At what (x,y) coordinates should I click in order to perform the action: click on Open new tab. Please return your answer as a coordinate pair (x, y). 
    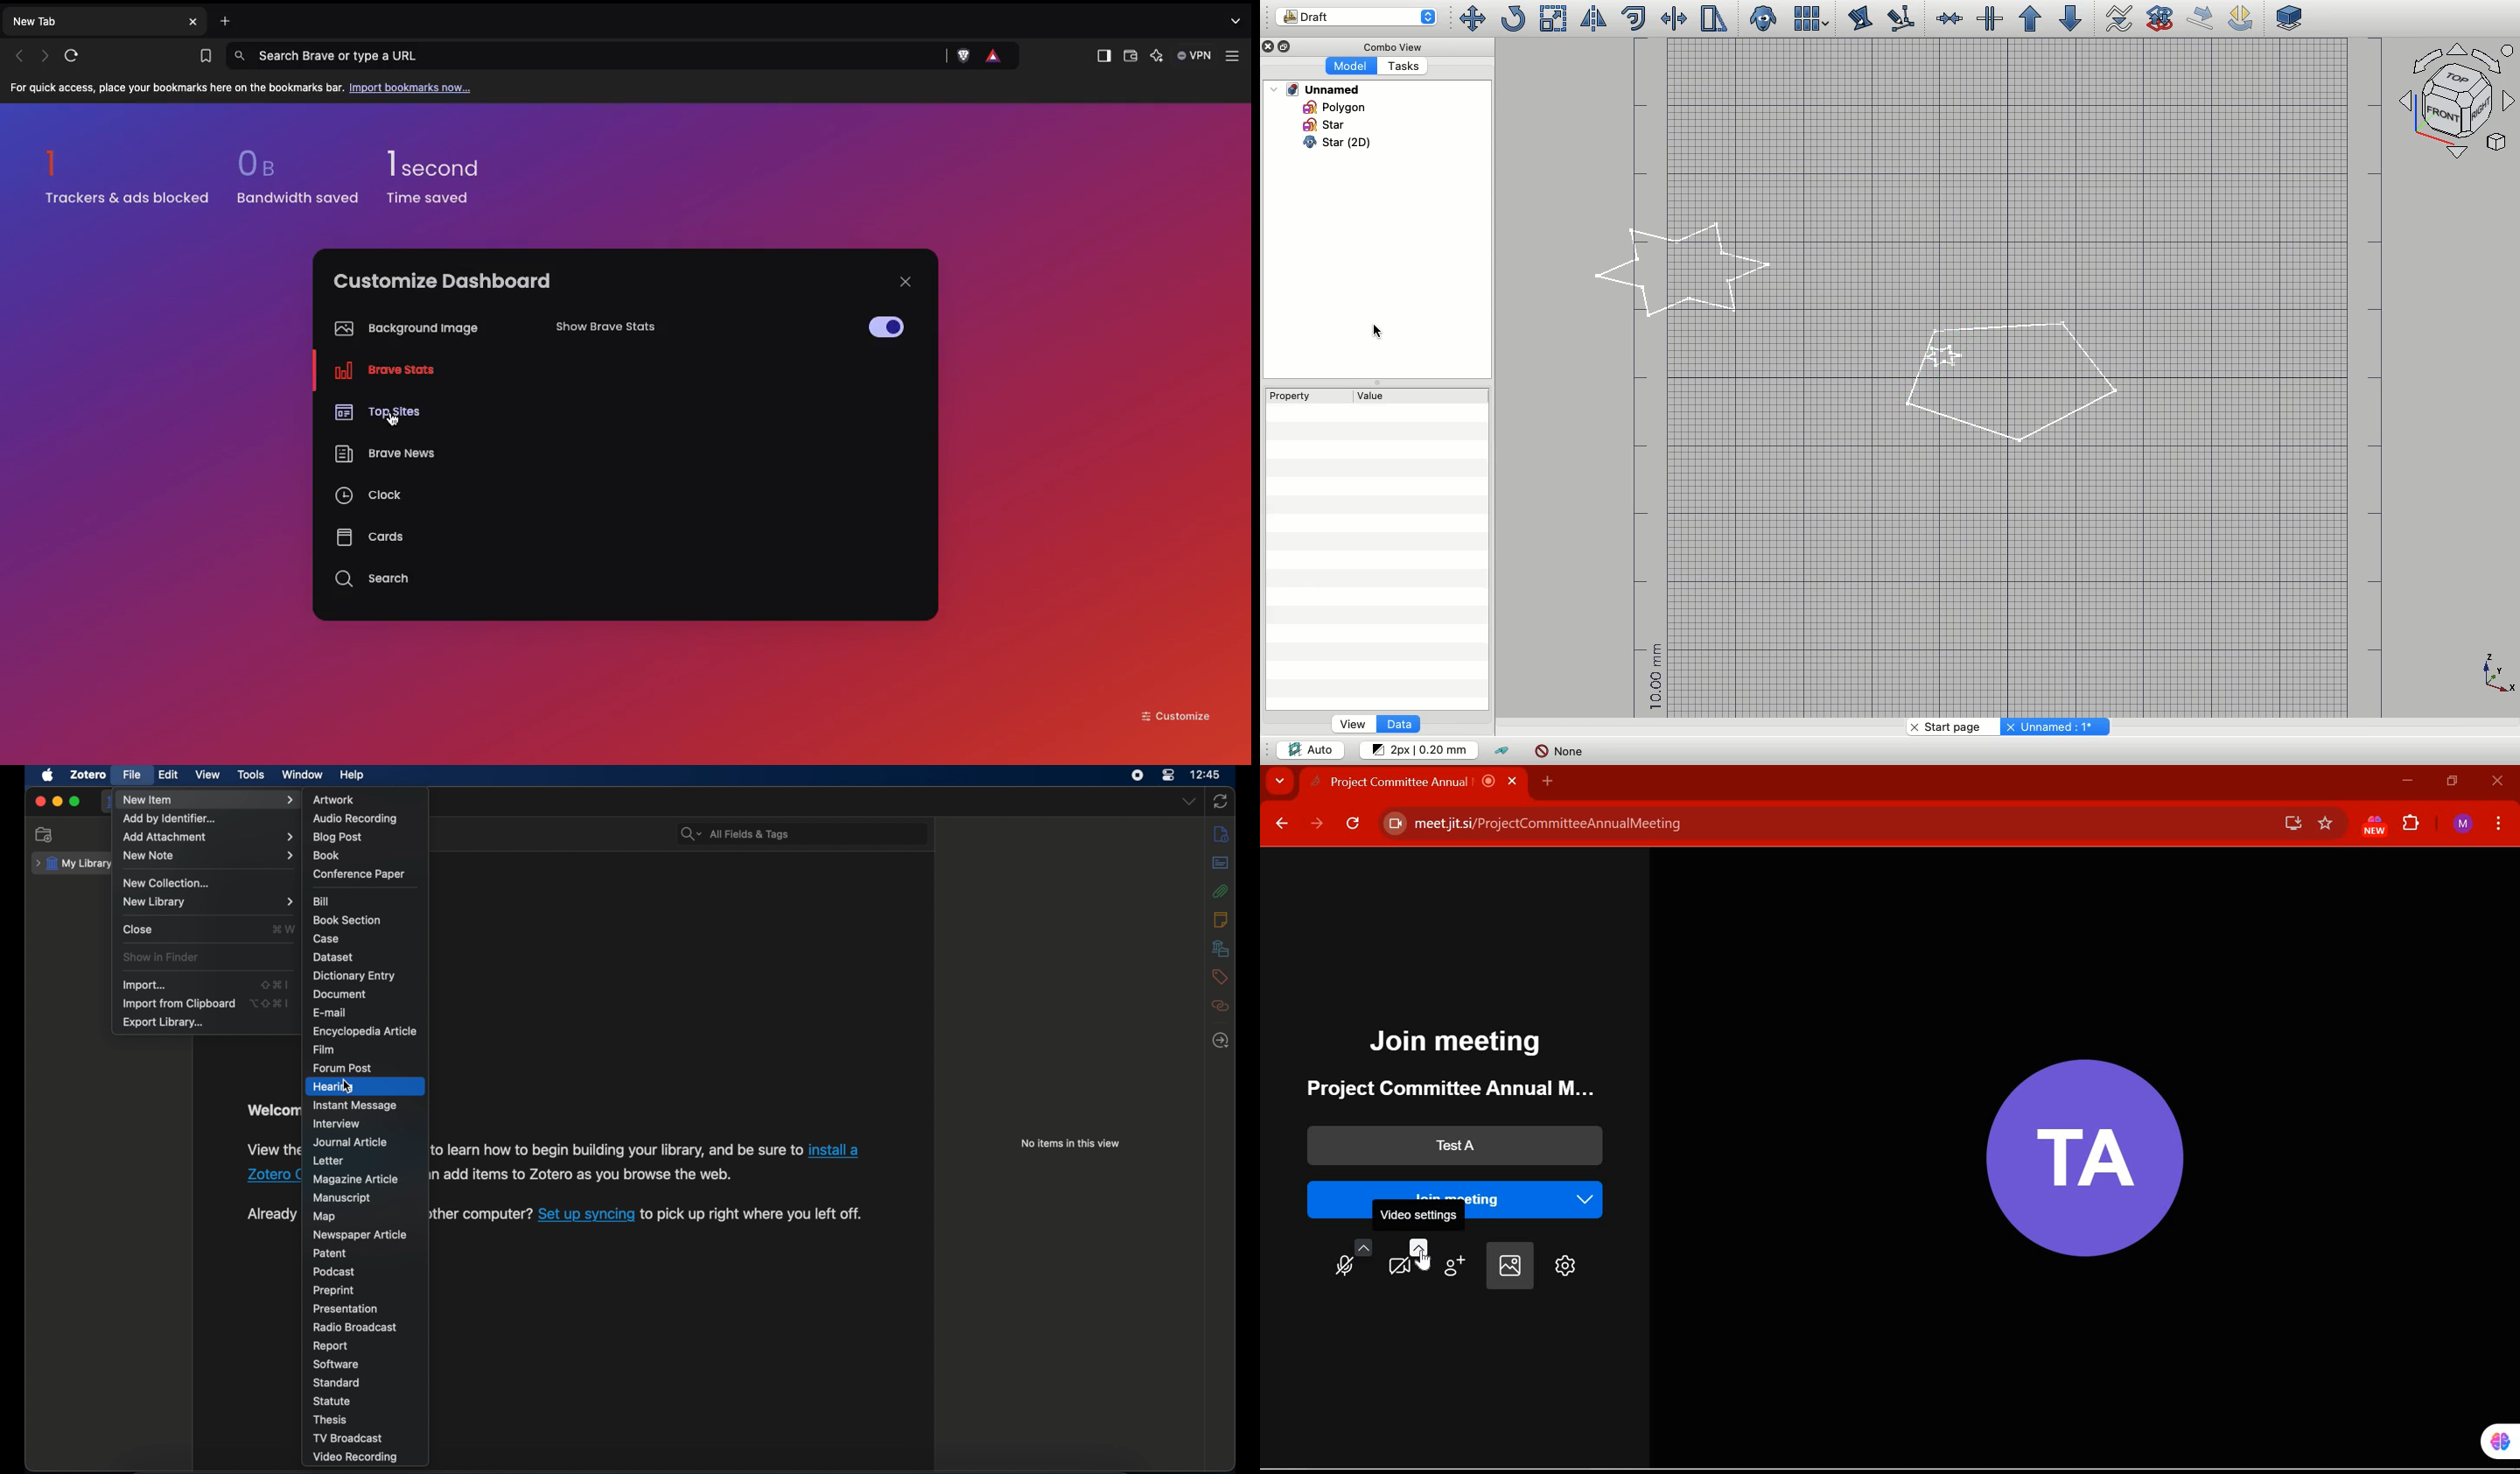
    Looking at the image, I should click on (221, 19).